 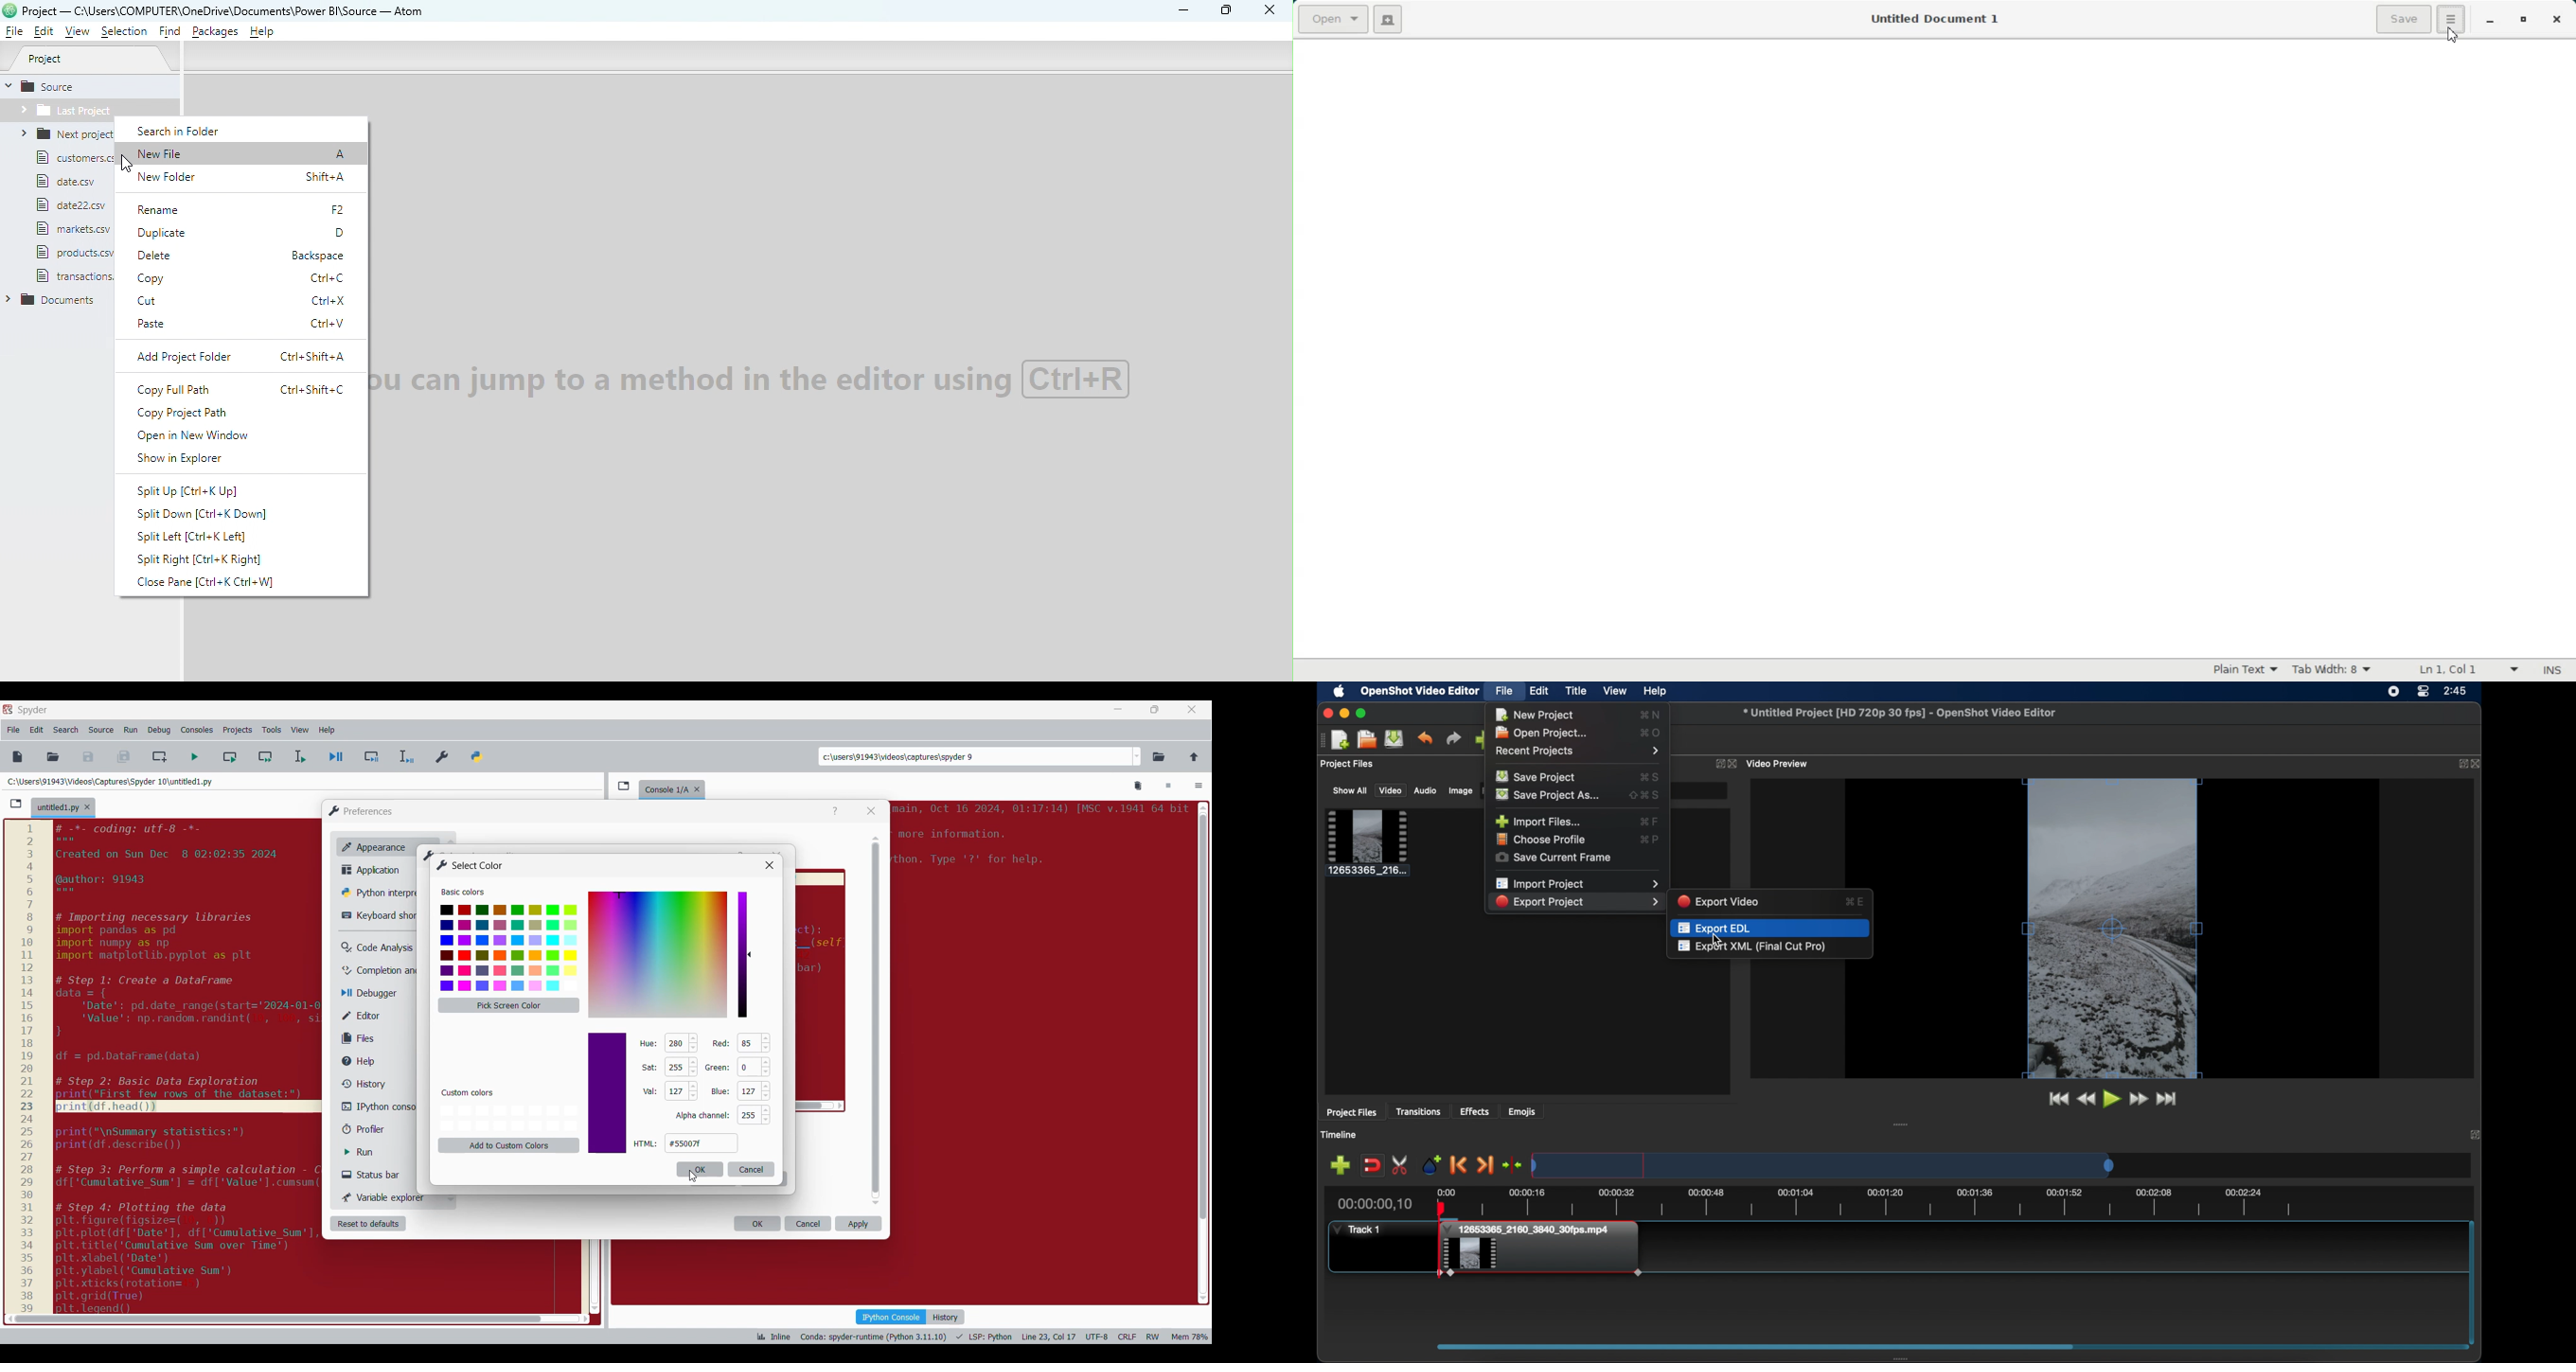 What do you see at coordinates (1368, 843) in the screenshot?
I see `clip` at bounding box center [1368, 843].